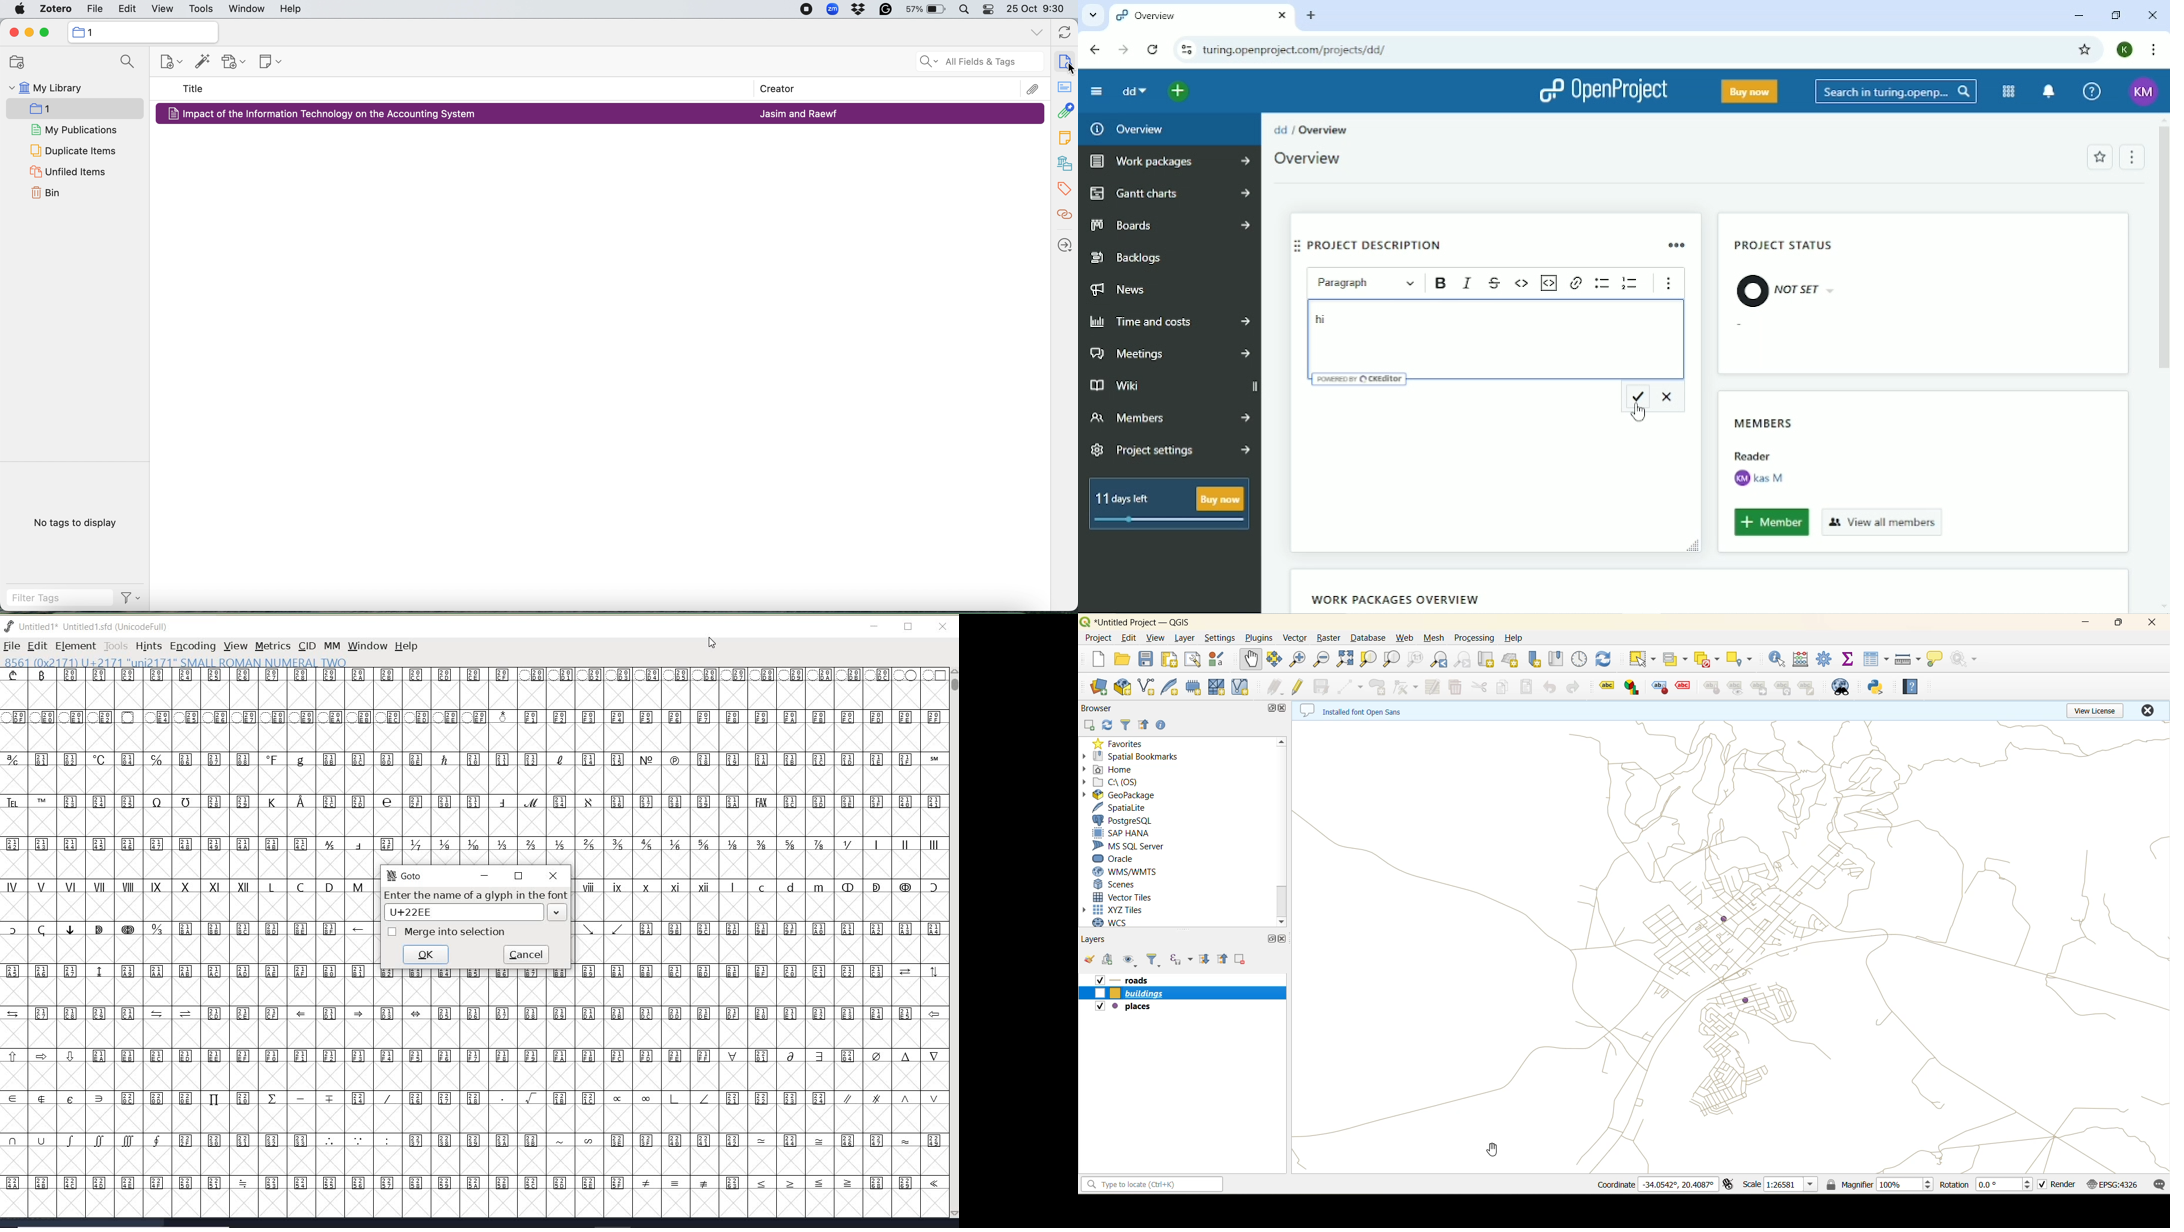  Describe the element at coordinates (954, 944) in the screenshot. I see `SCROLLBAR` at that location.